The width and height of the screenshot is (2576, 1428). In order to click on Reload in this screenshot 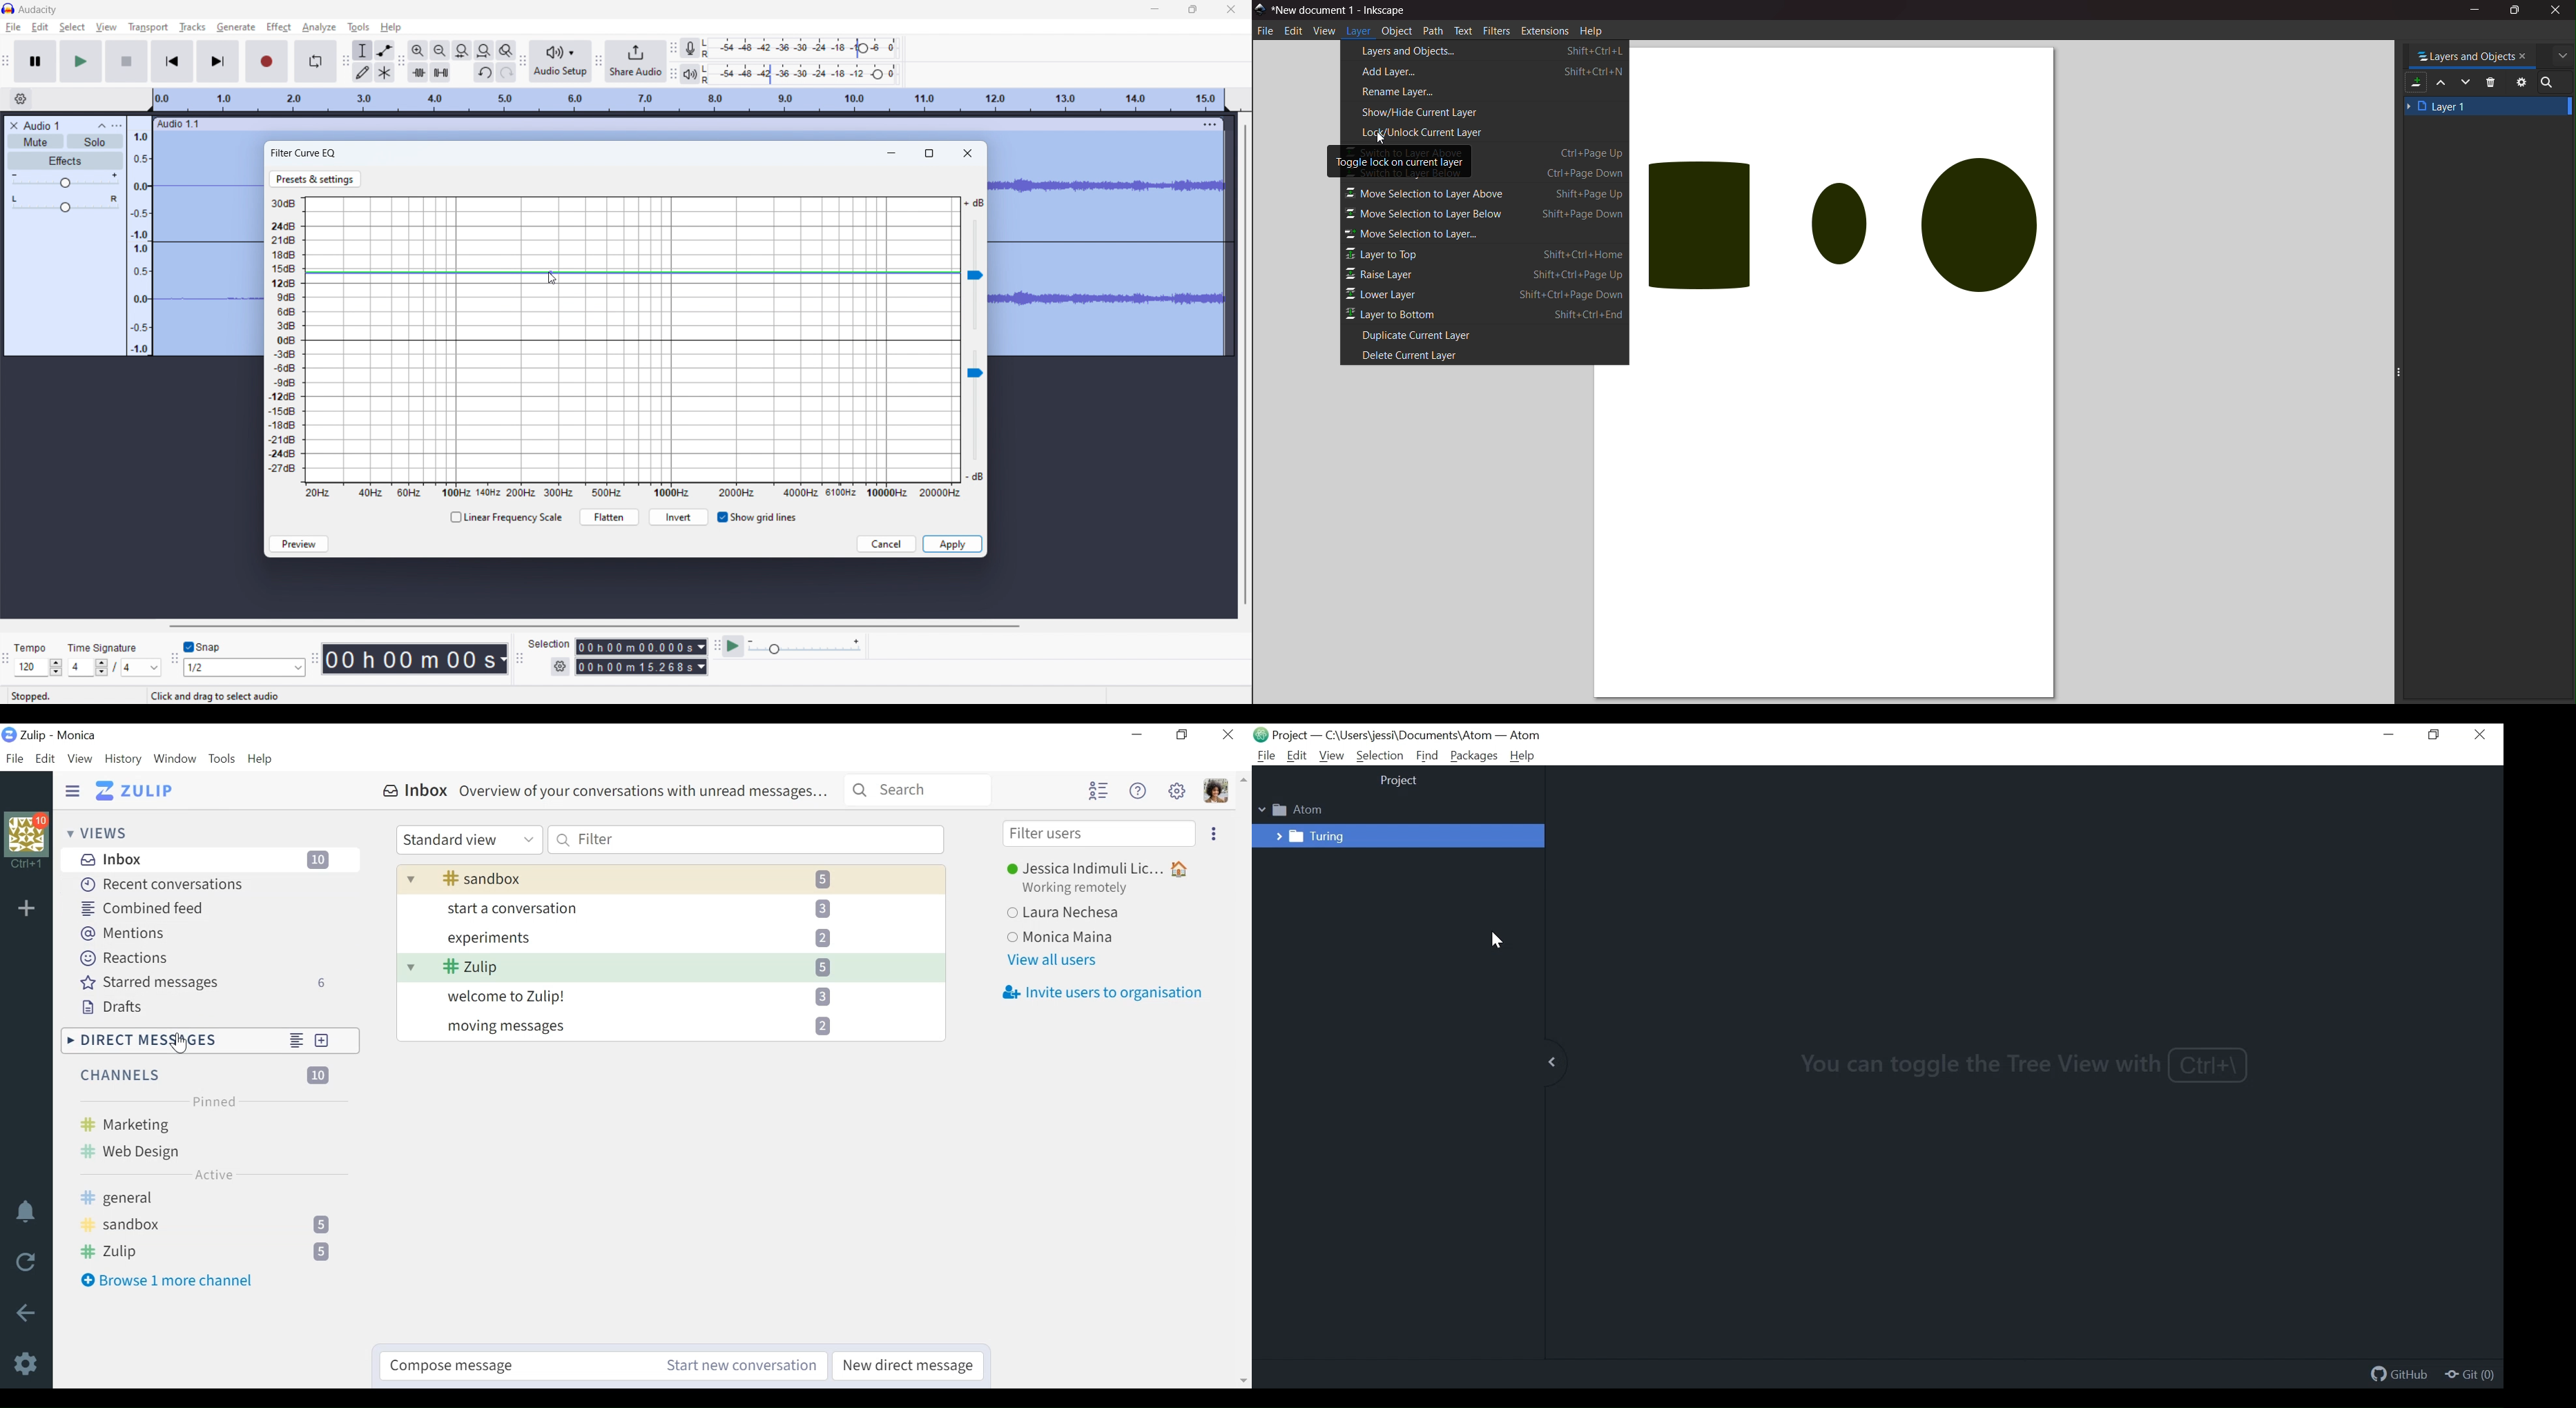, I will do `click(25, 1261)`.